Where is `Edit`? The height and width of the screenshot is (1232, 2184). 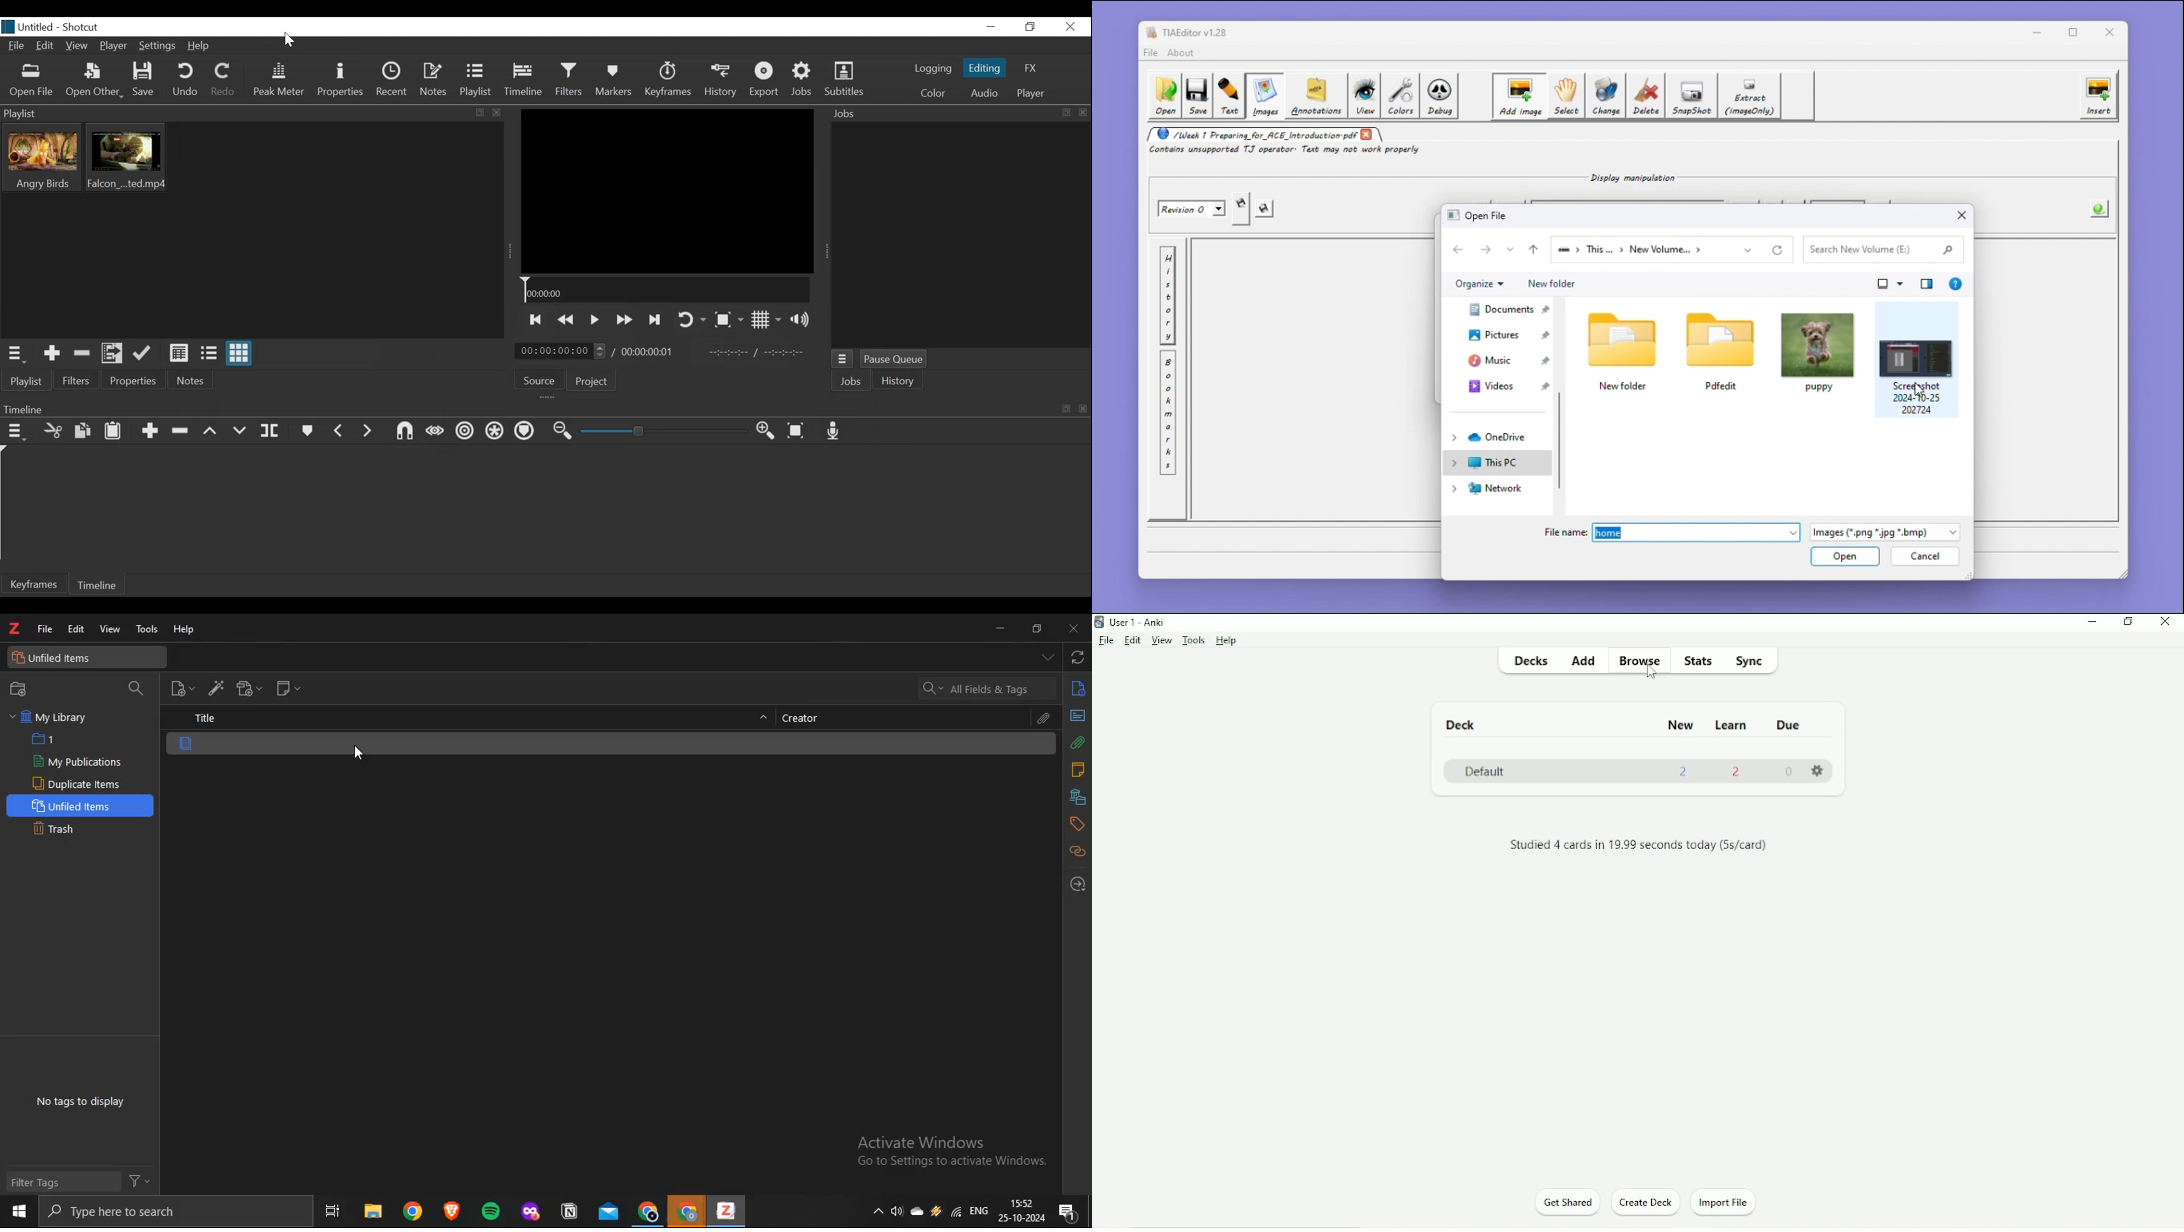 Edit is located at coordinates (45, 47).